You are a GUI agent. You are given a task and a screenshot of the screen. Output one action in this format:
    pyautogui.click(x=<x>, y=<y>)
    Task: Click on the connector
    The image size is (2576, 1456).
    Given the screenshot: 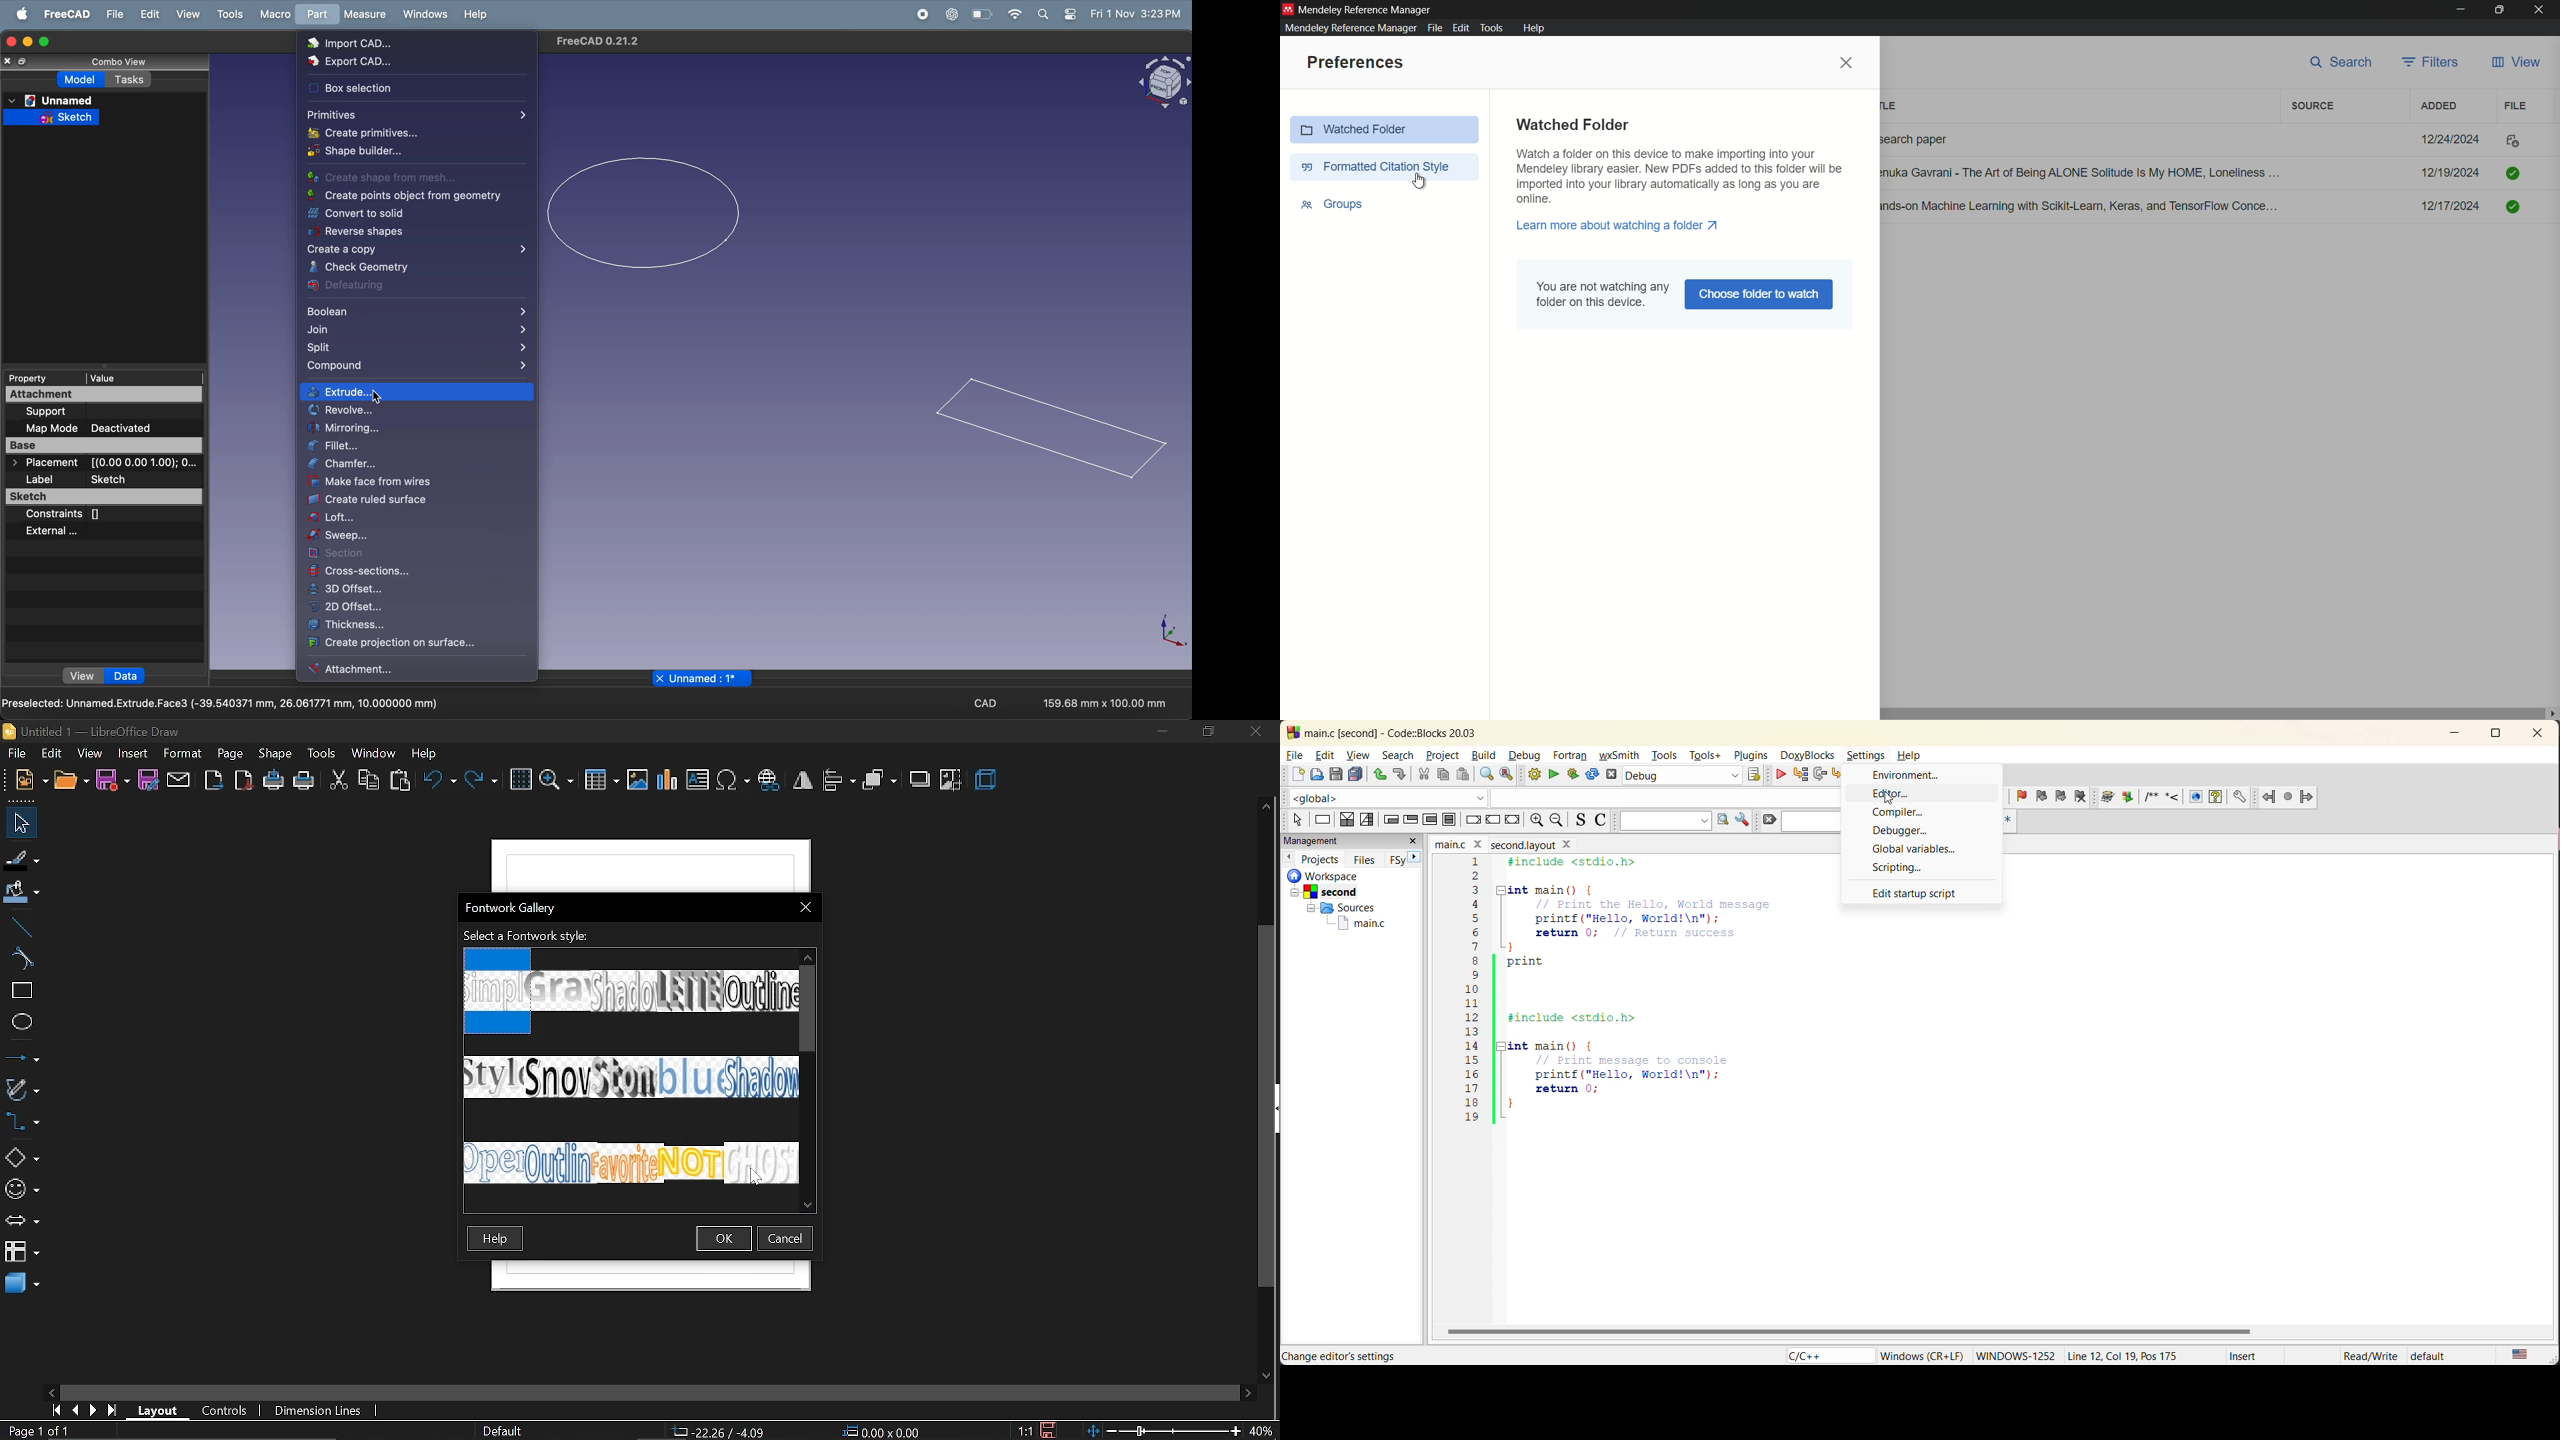 What is the action you would take?
    pyautogui.click(x=23, y=1122)
    